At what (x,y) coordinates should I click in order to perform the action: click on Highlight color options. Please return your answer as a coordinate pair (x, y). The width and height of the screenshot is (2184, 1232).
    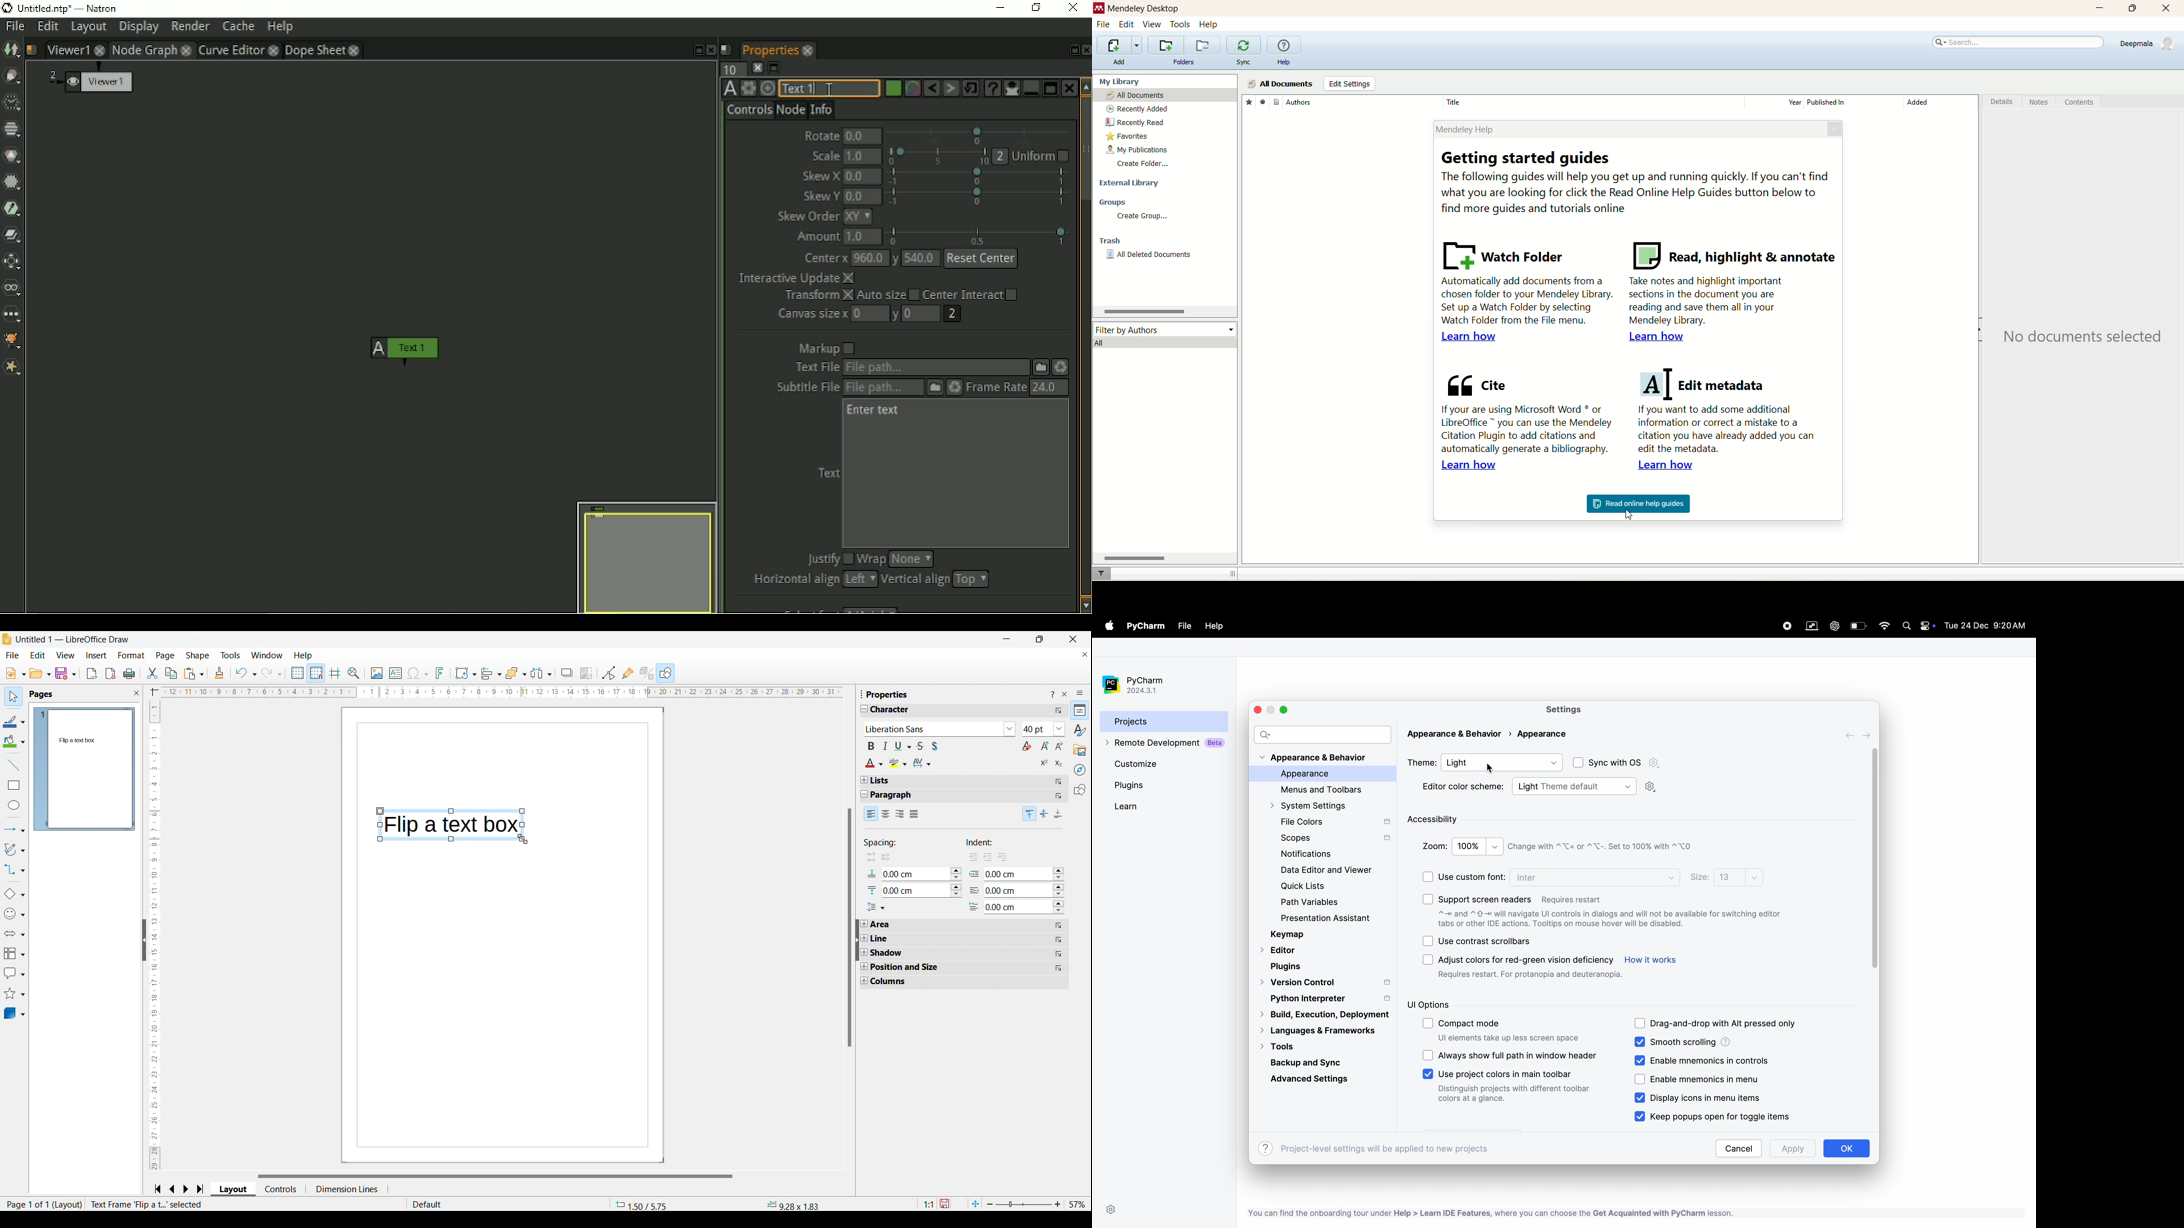
    Looking at the image, I should click on (899, 763).